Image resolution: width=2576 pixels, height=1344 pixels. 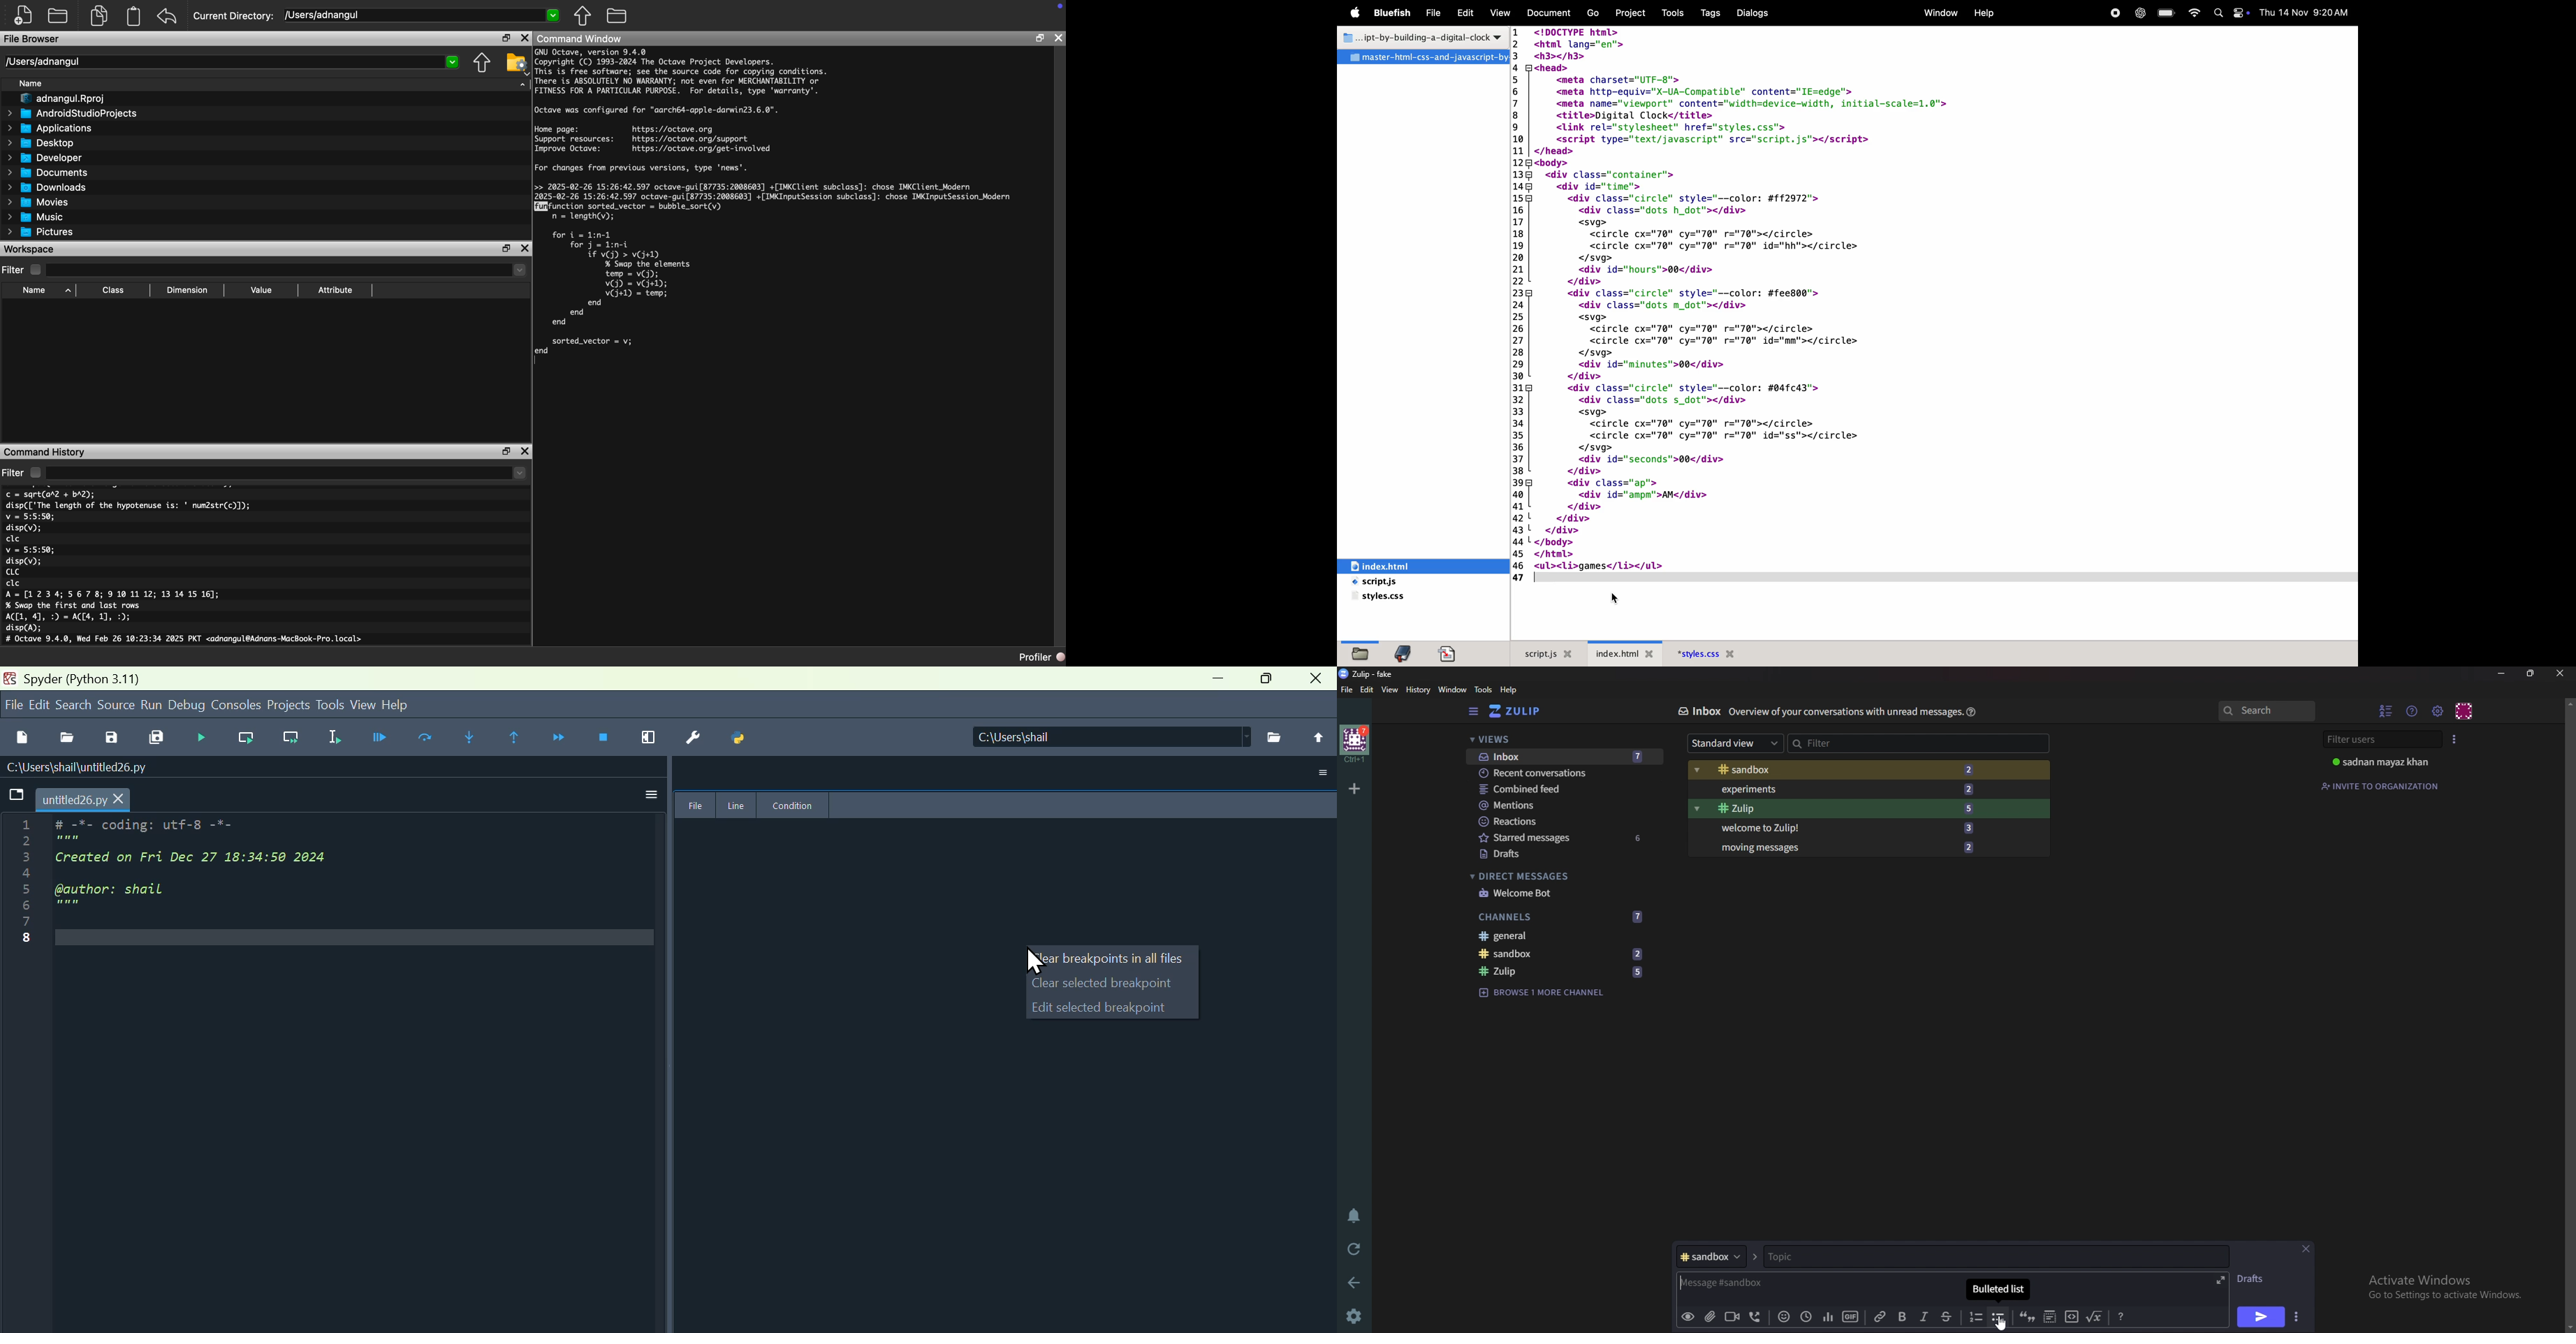 What do you see at coordinates (525, 38) in the screenshot?
I see `Close` at bounding box center [525, 38].